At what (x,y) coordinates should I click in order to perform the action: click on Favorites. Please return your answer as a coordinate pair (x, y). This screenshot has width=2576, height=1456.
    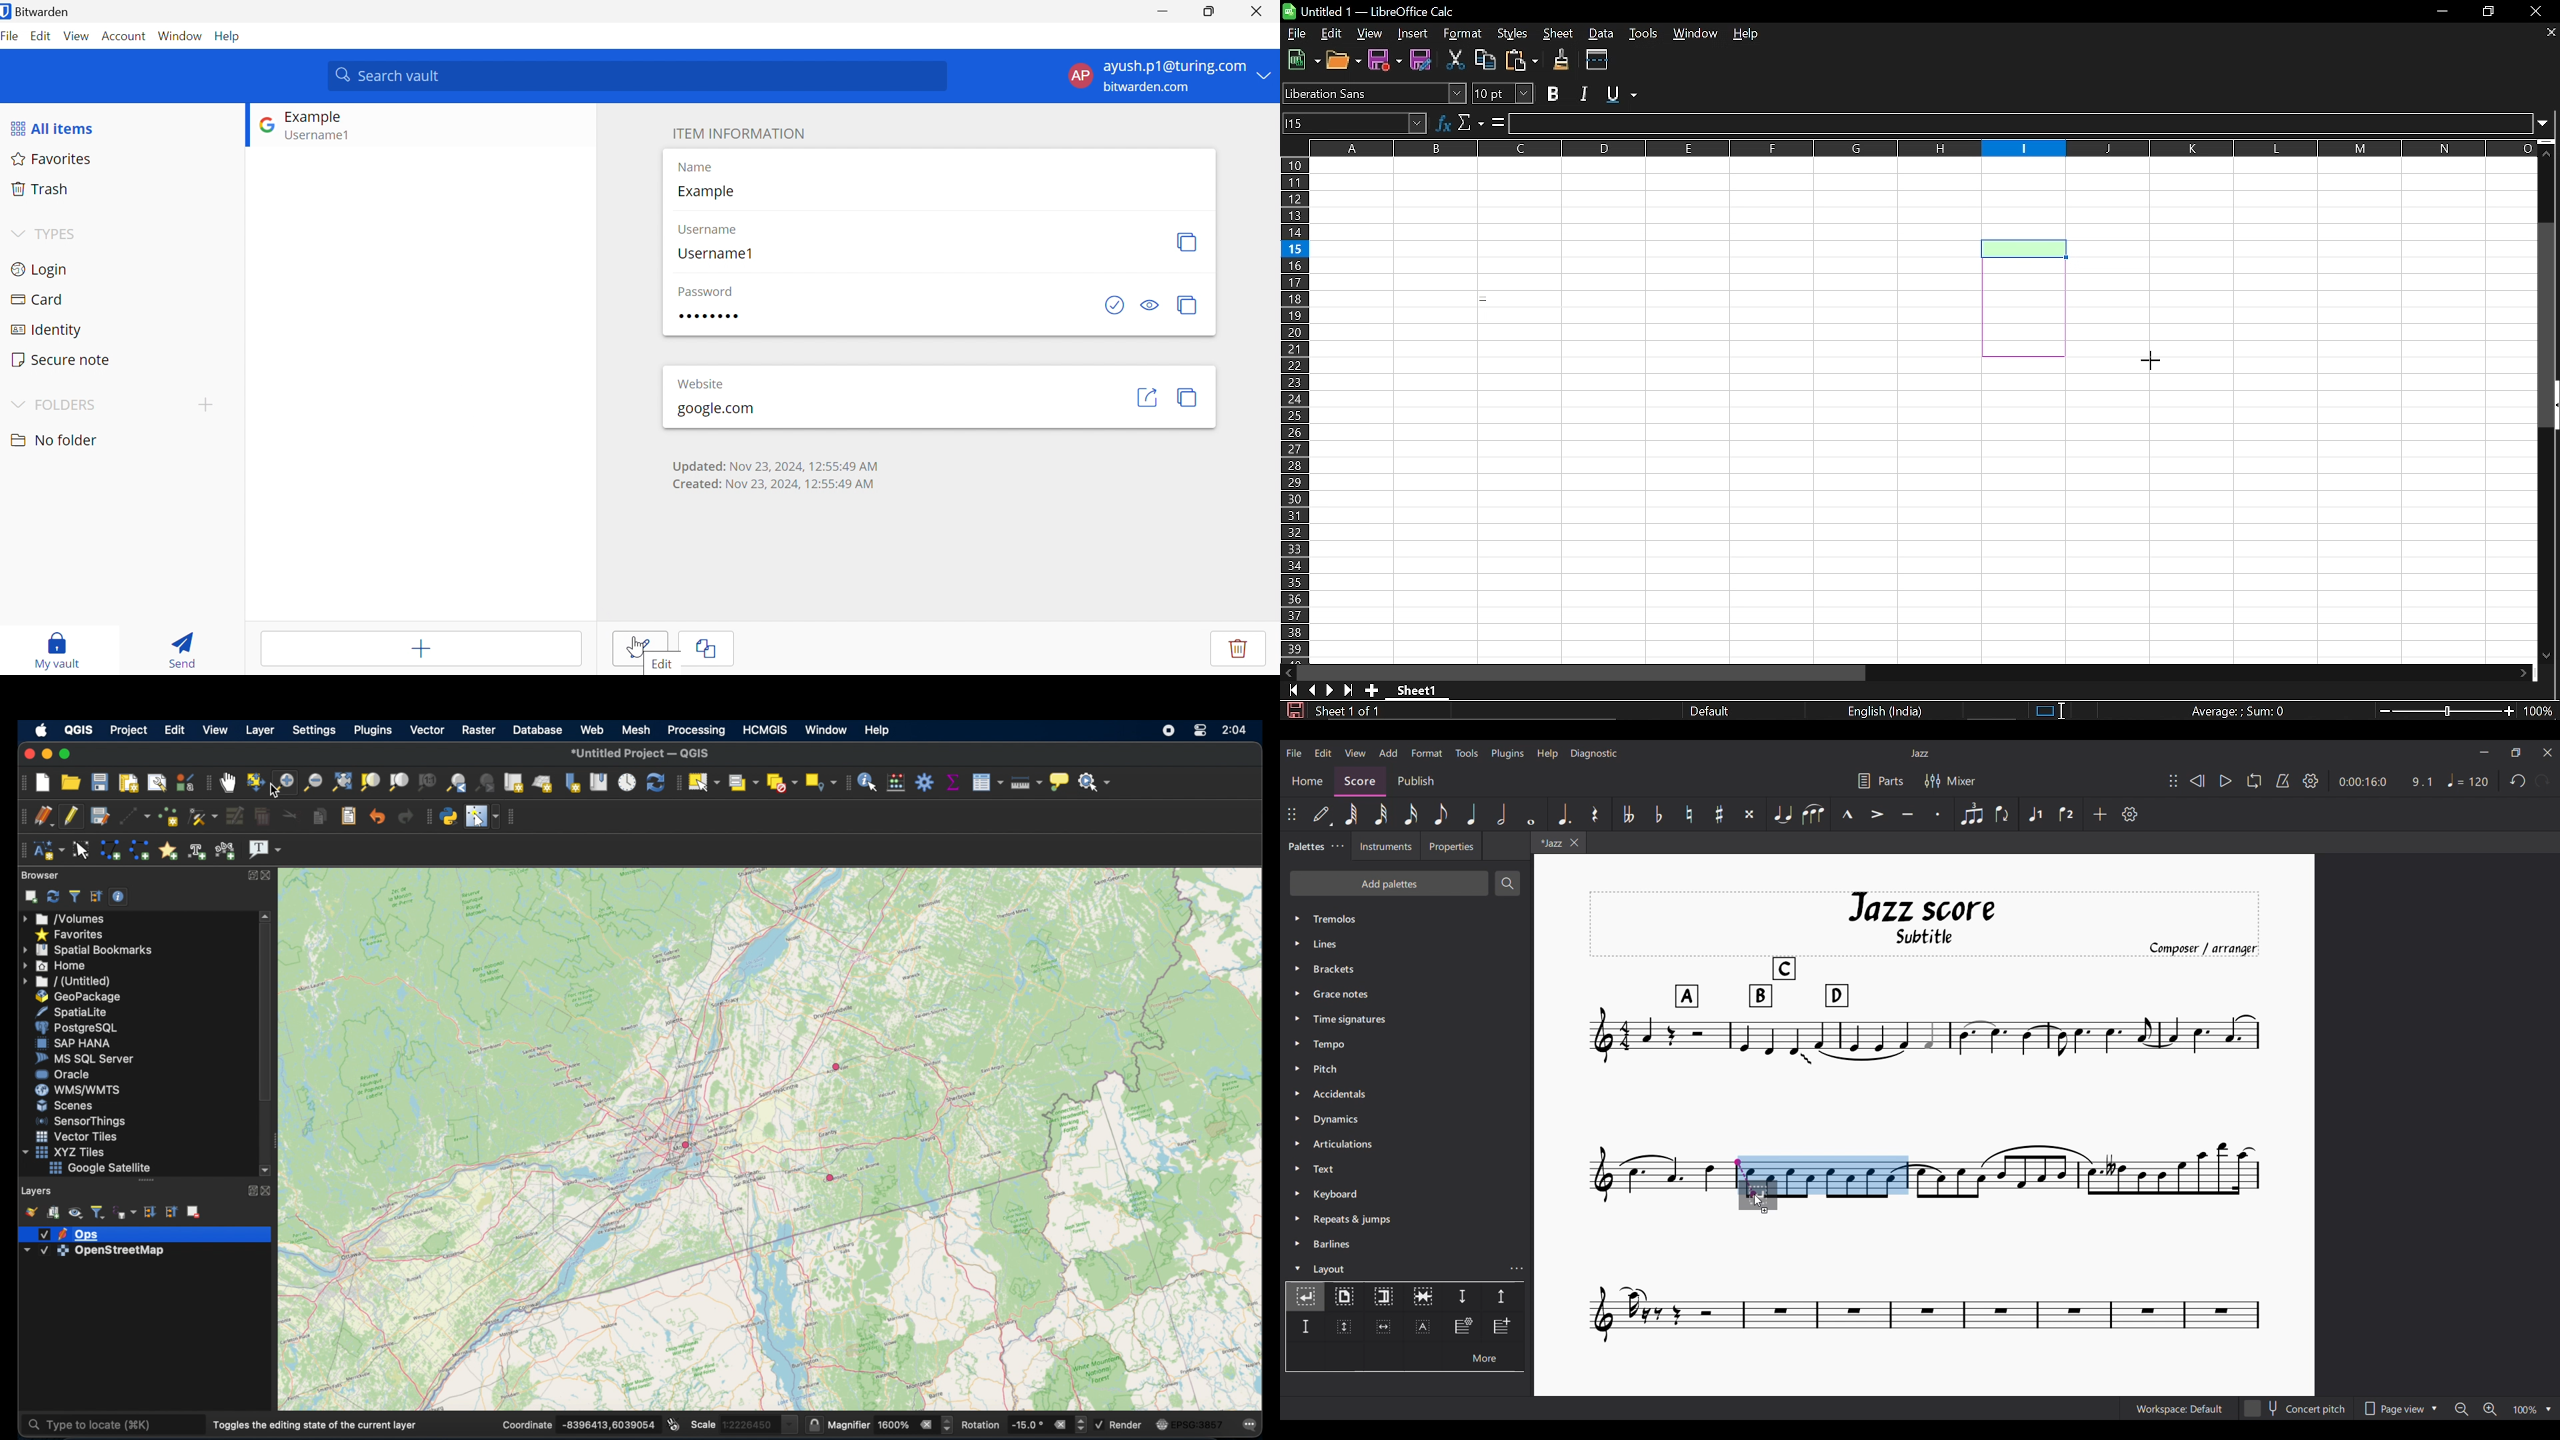
    Looking at the image, I should click on (56, 160).